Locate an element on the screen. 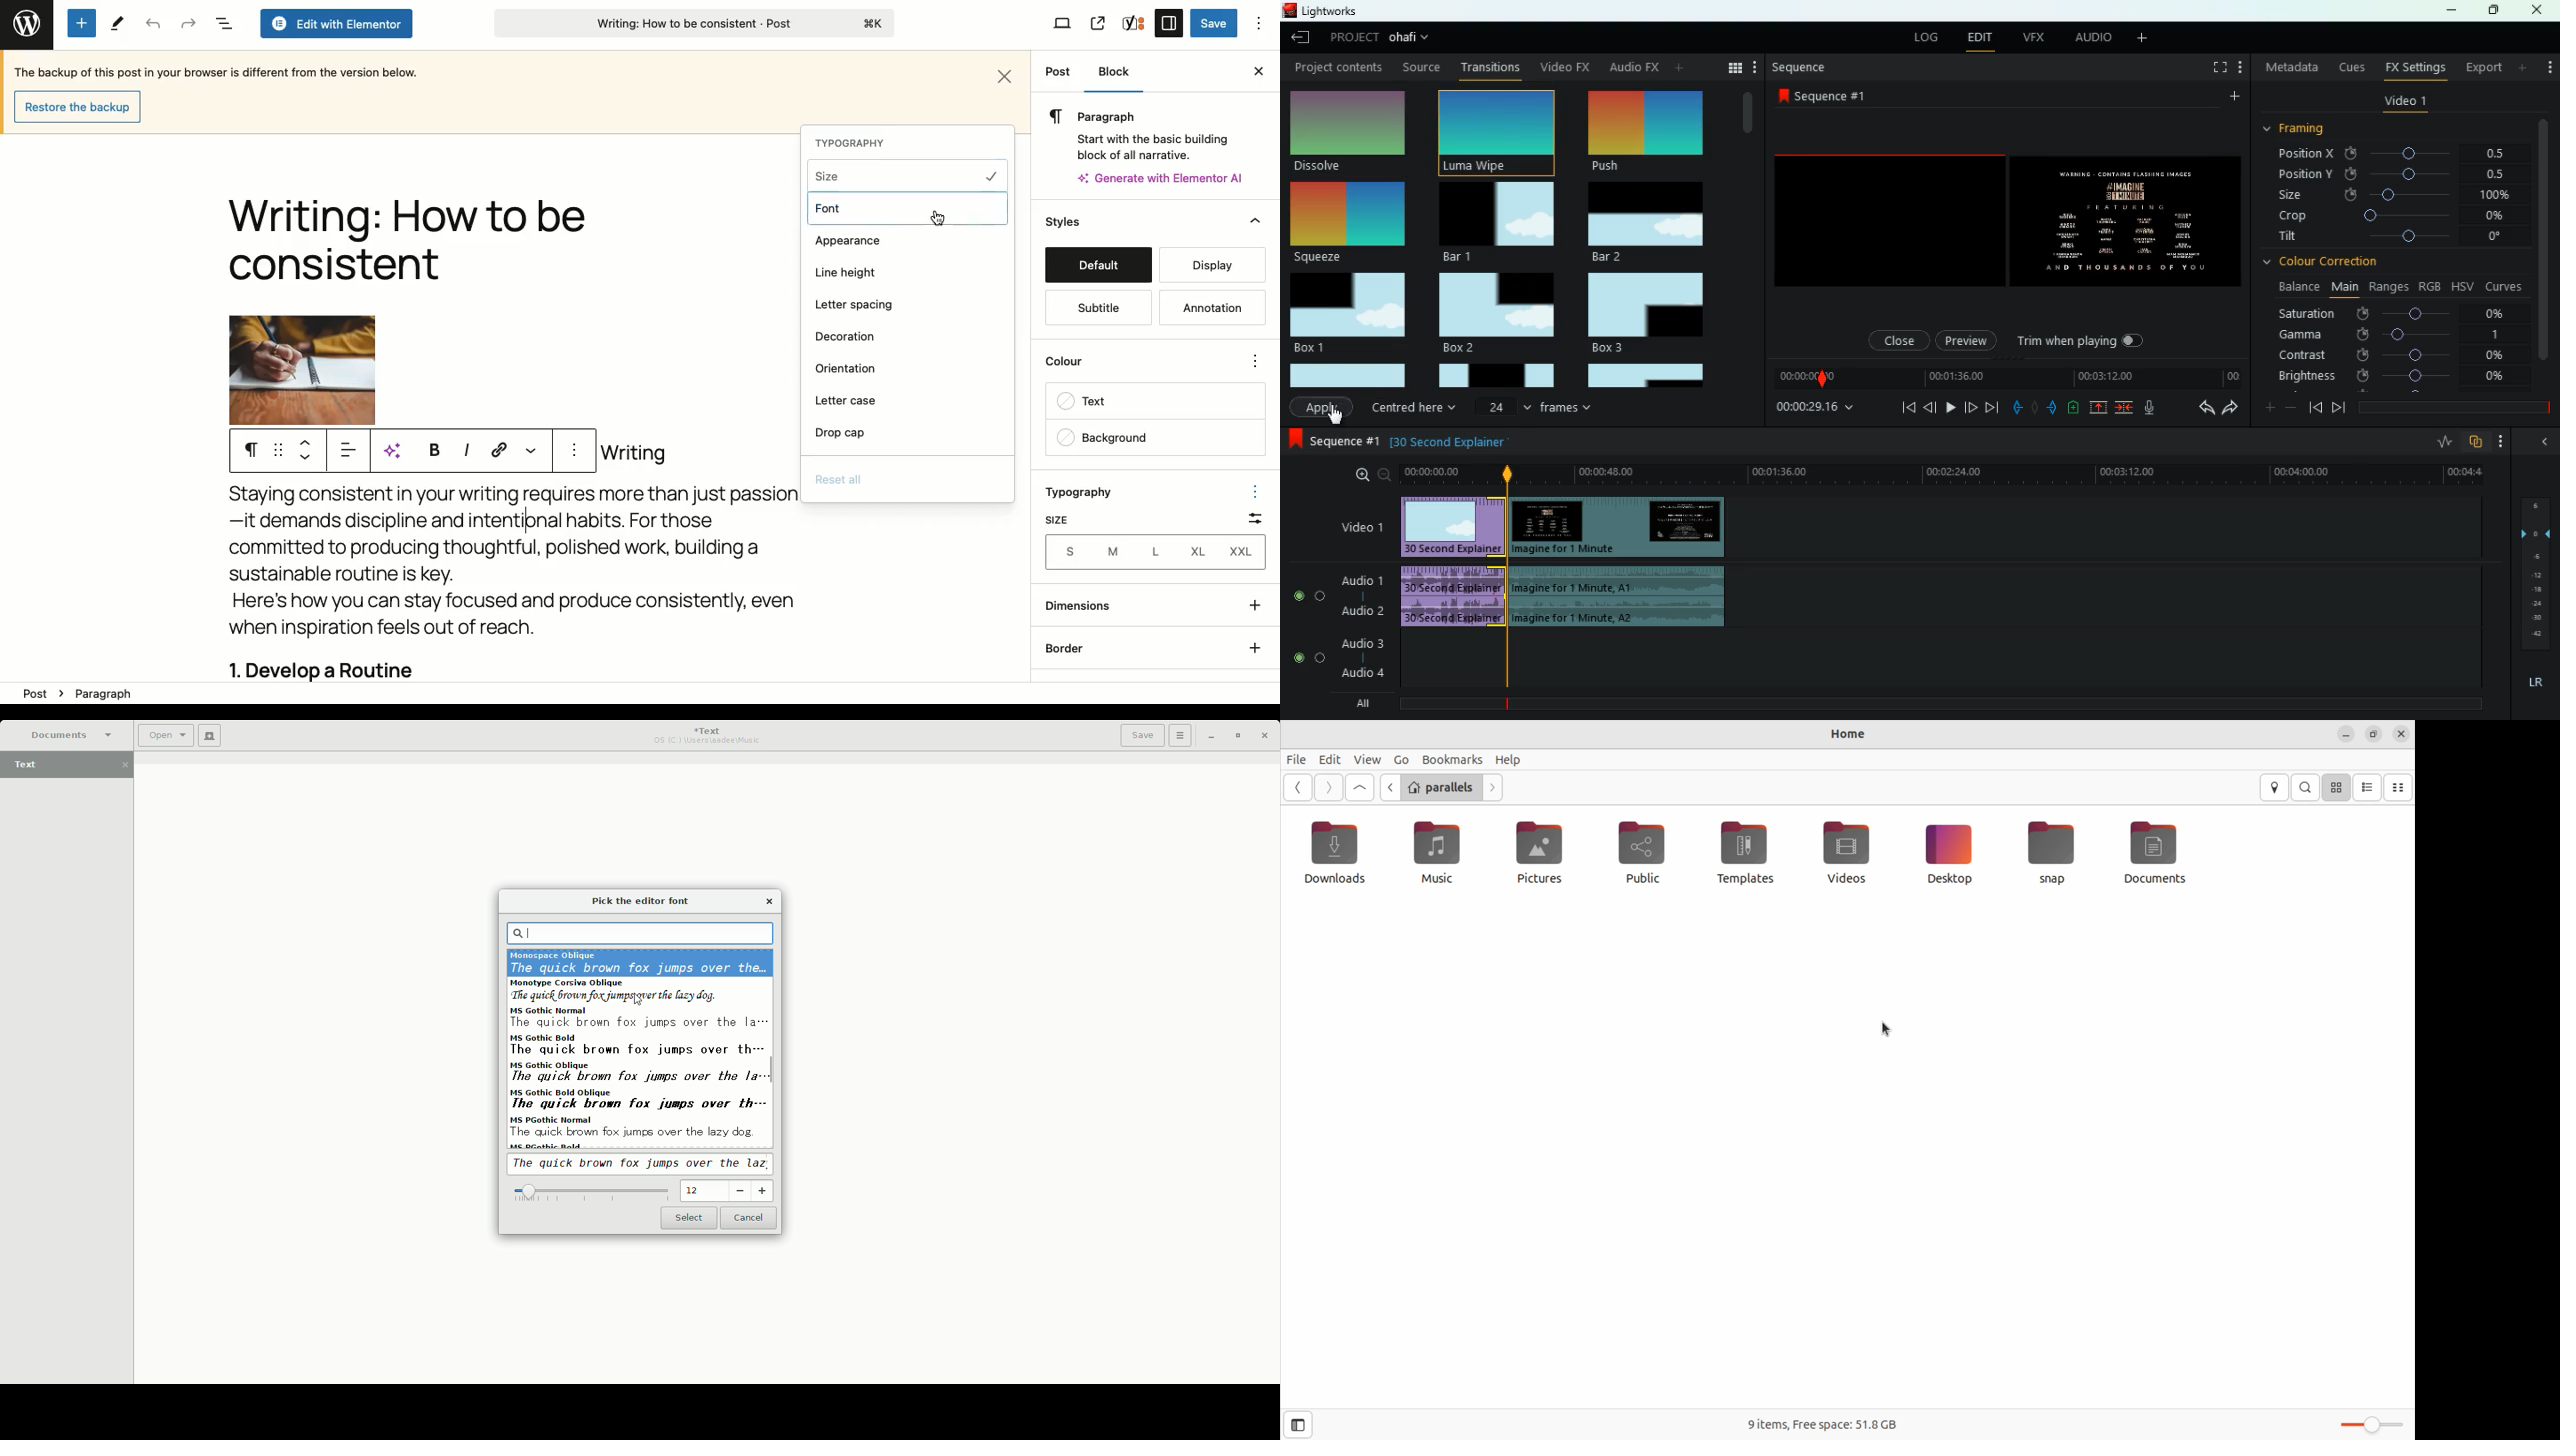 This screenshot has height=1456, width=2576. Wordpress logo is located at coordinates (25, 20).